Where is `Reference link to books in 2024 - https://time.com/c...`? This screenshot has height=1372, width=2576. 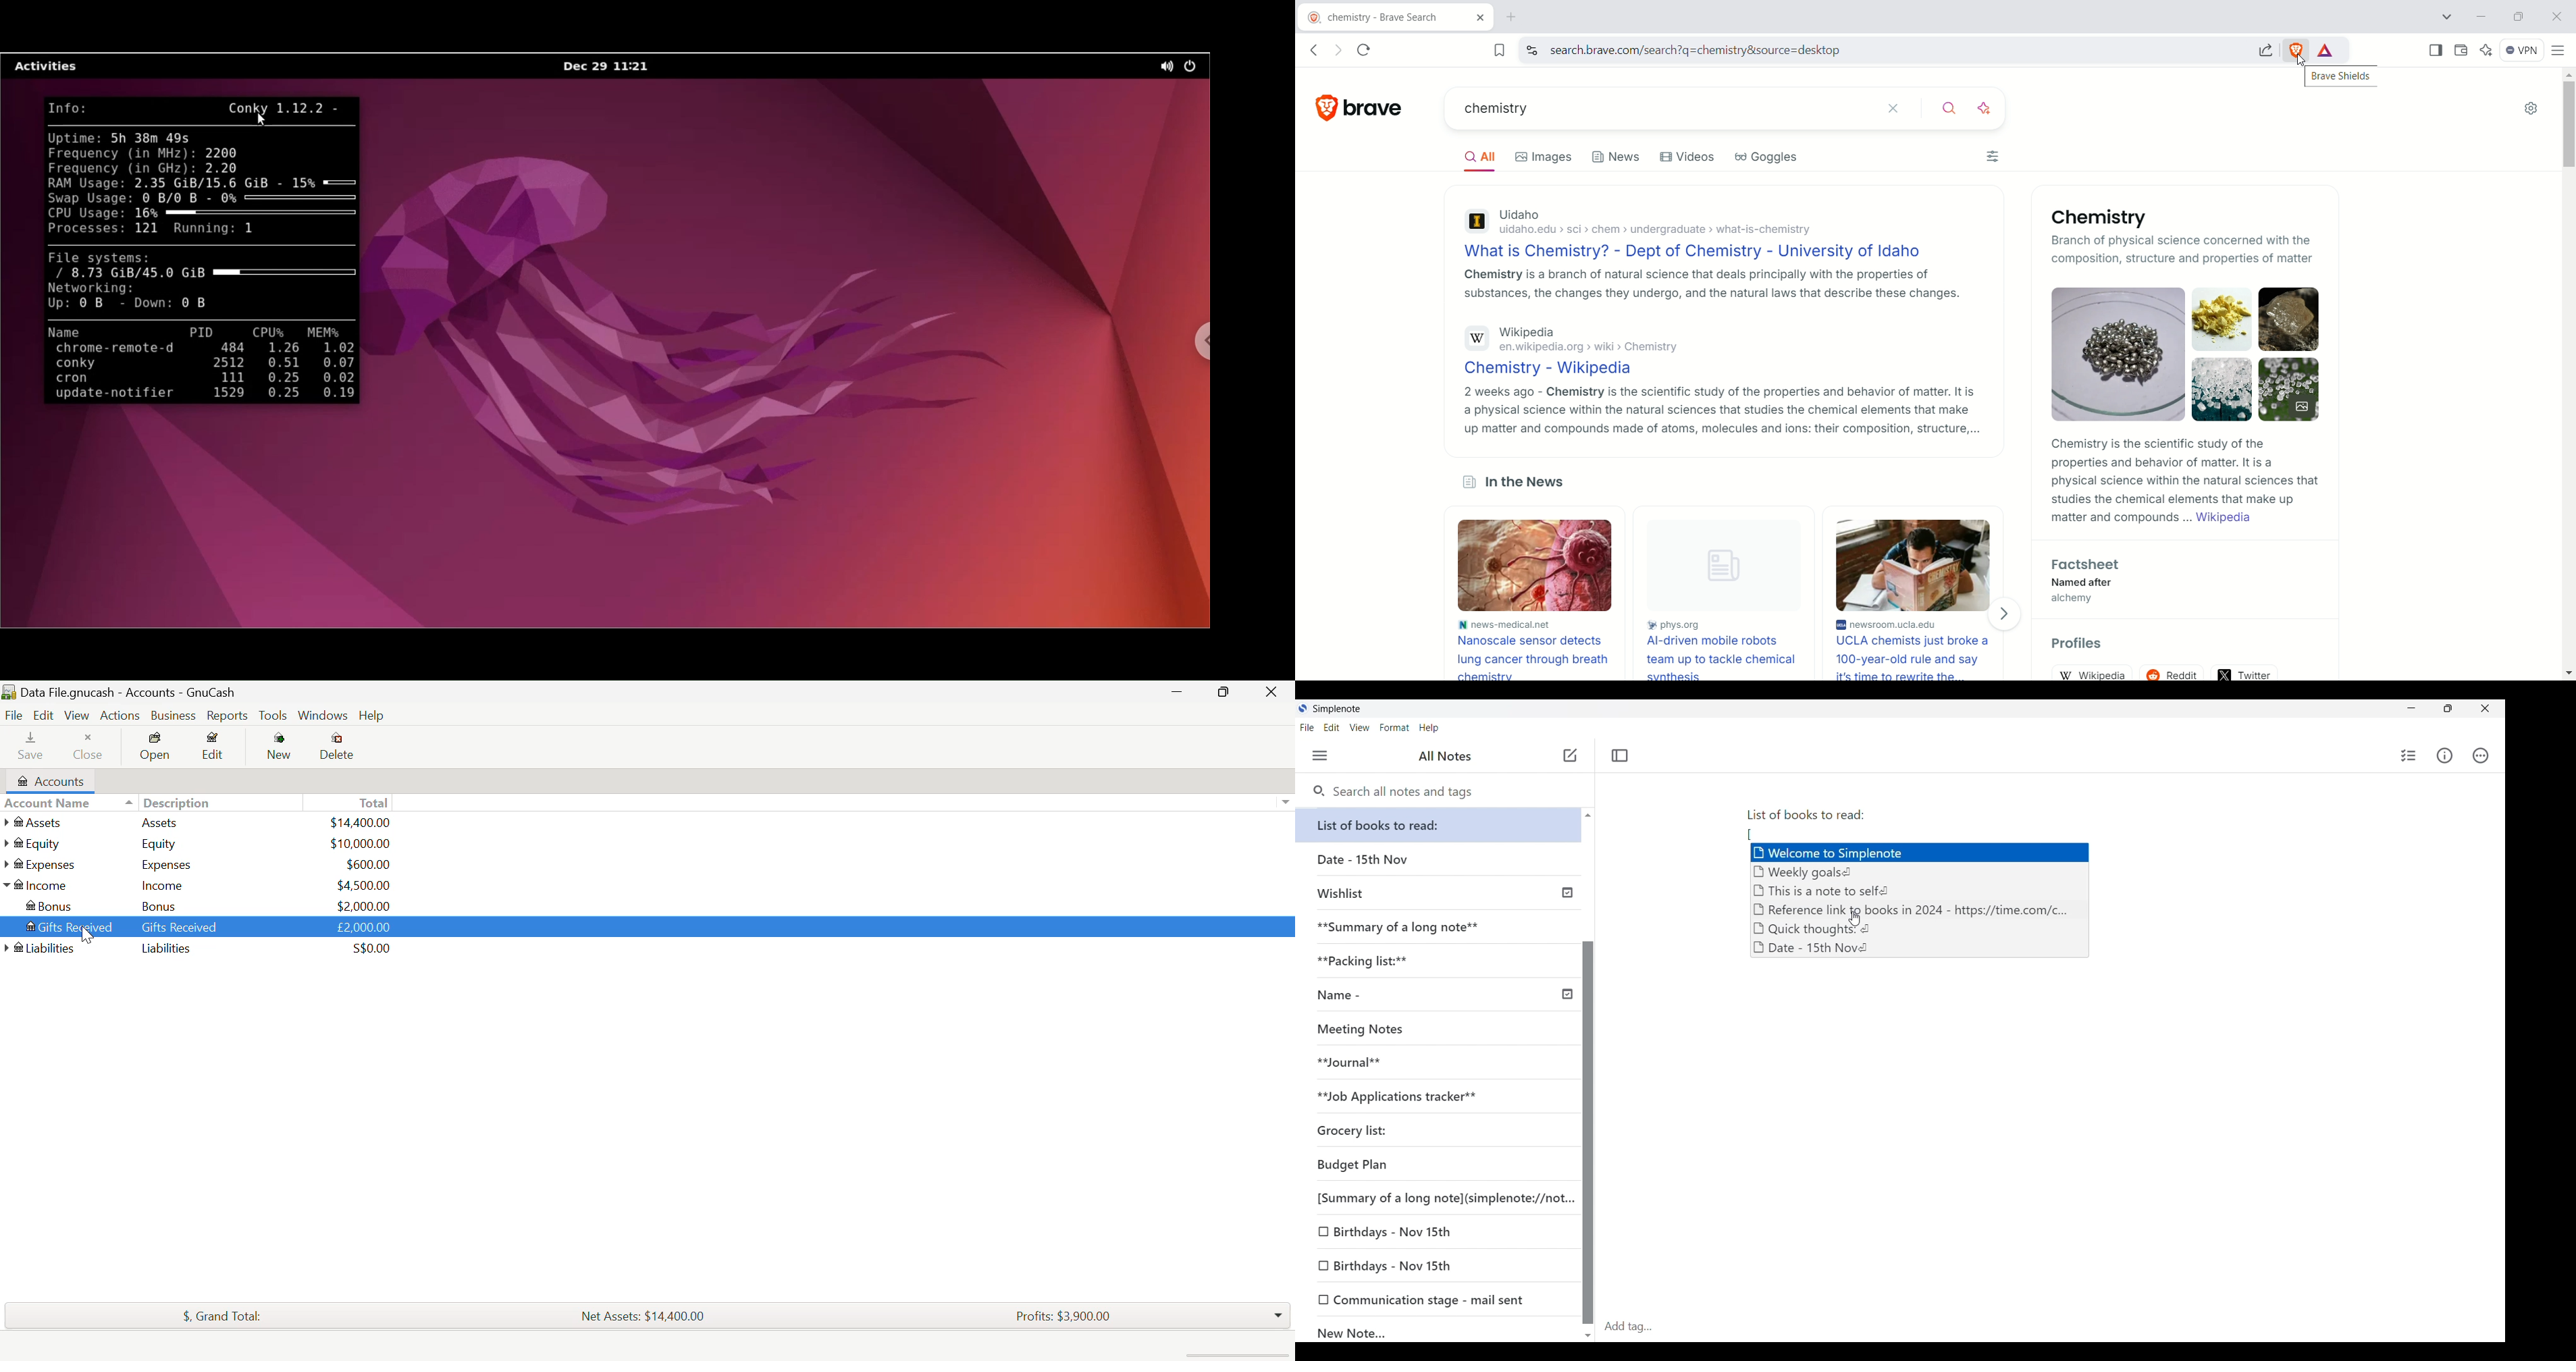 Reference link to books in 2024 - https://time.com/c... is located at coordinates (1916, 910).